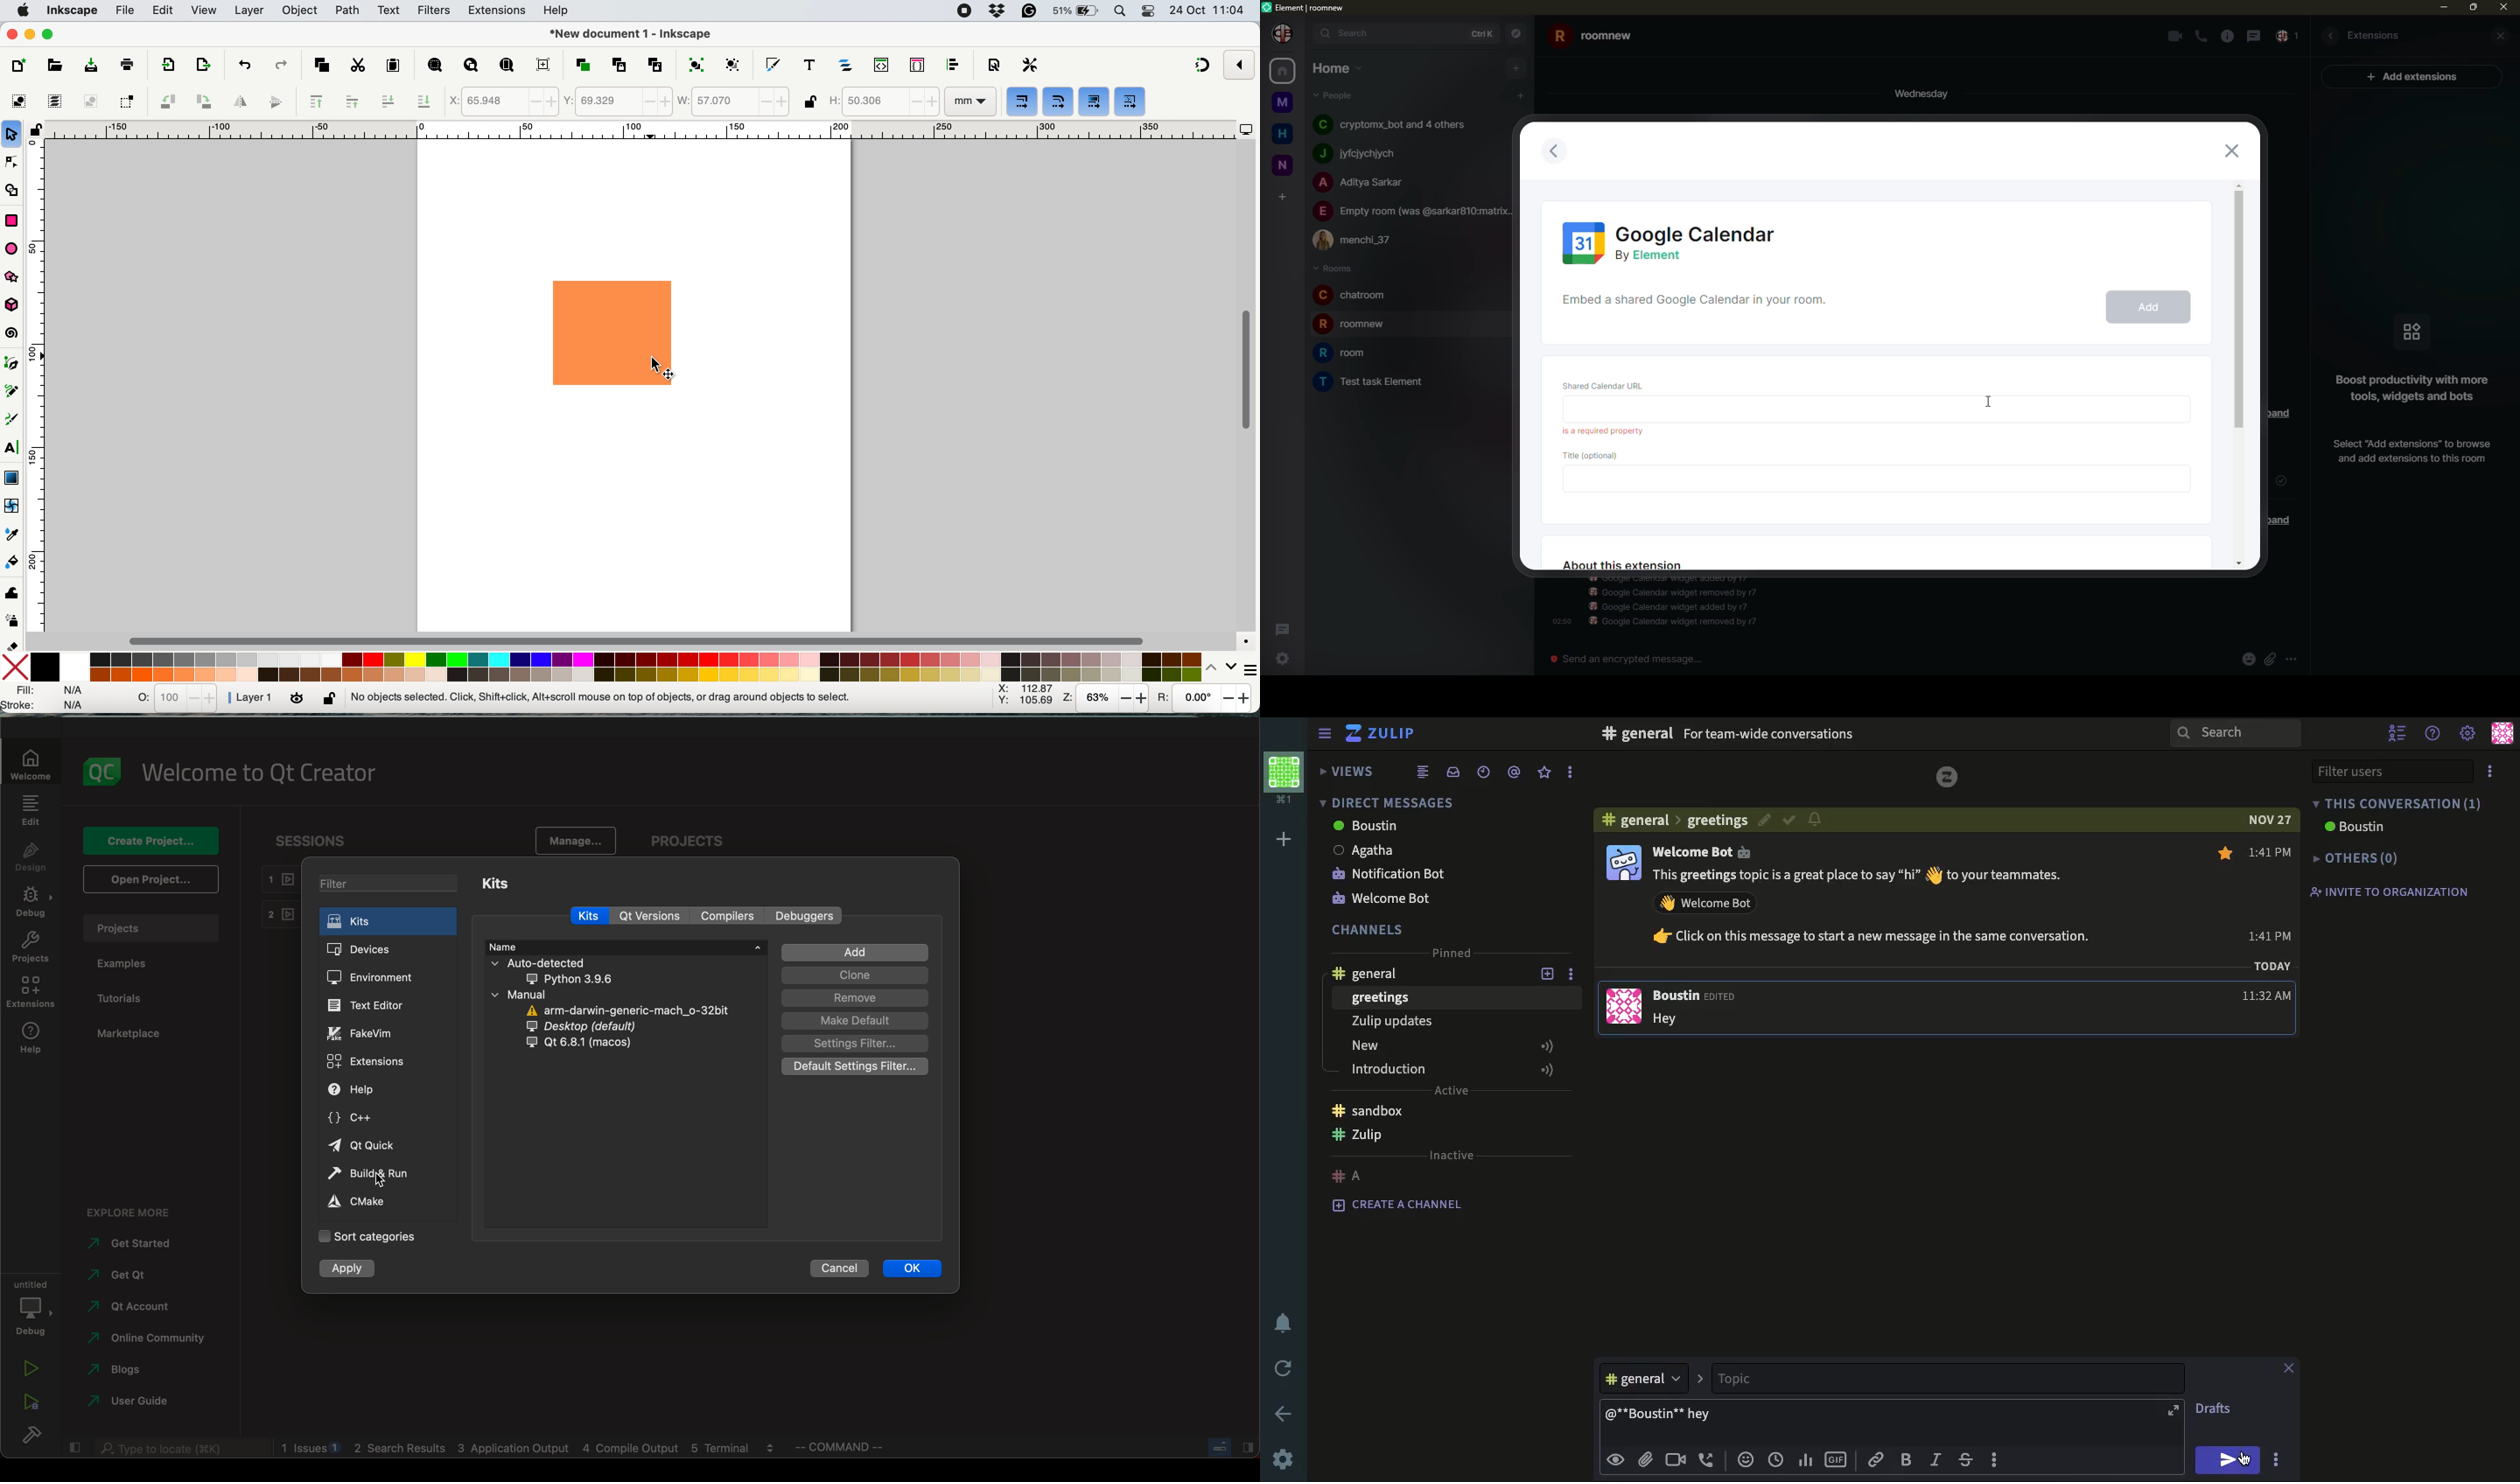 The width and height of the screenshot is (2520, 1484). I want to click on texts and fonts, so click(809, 65).